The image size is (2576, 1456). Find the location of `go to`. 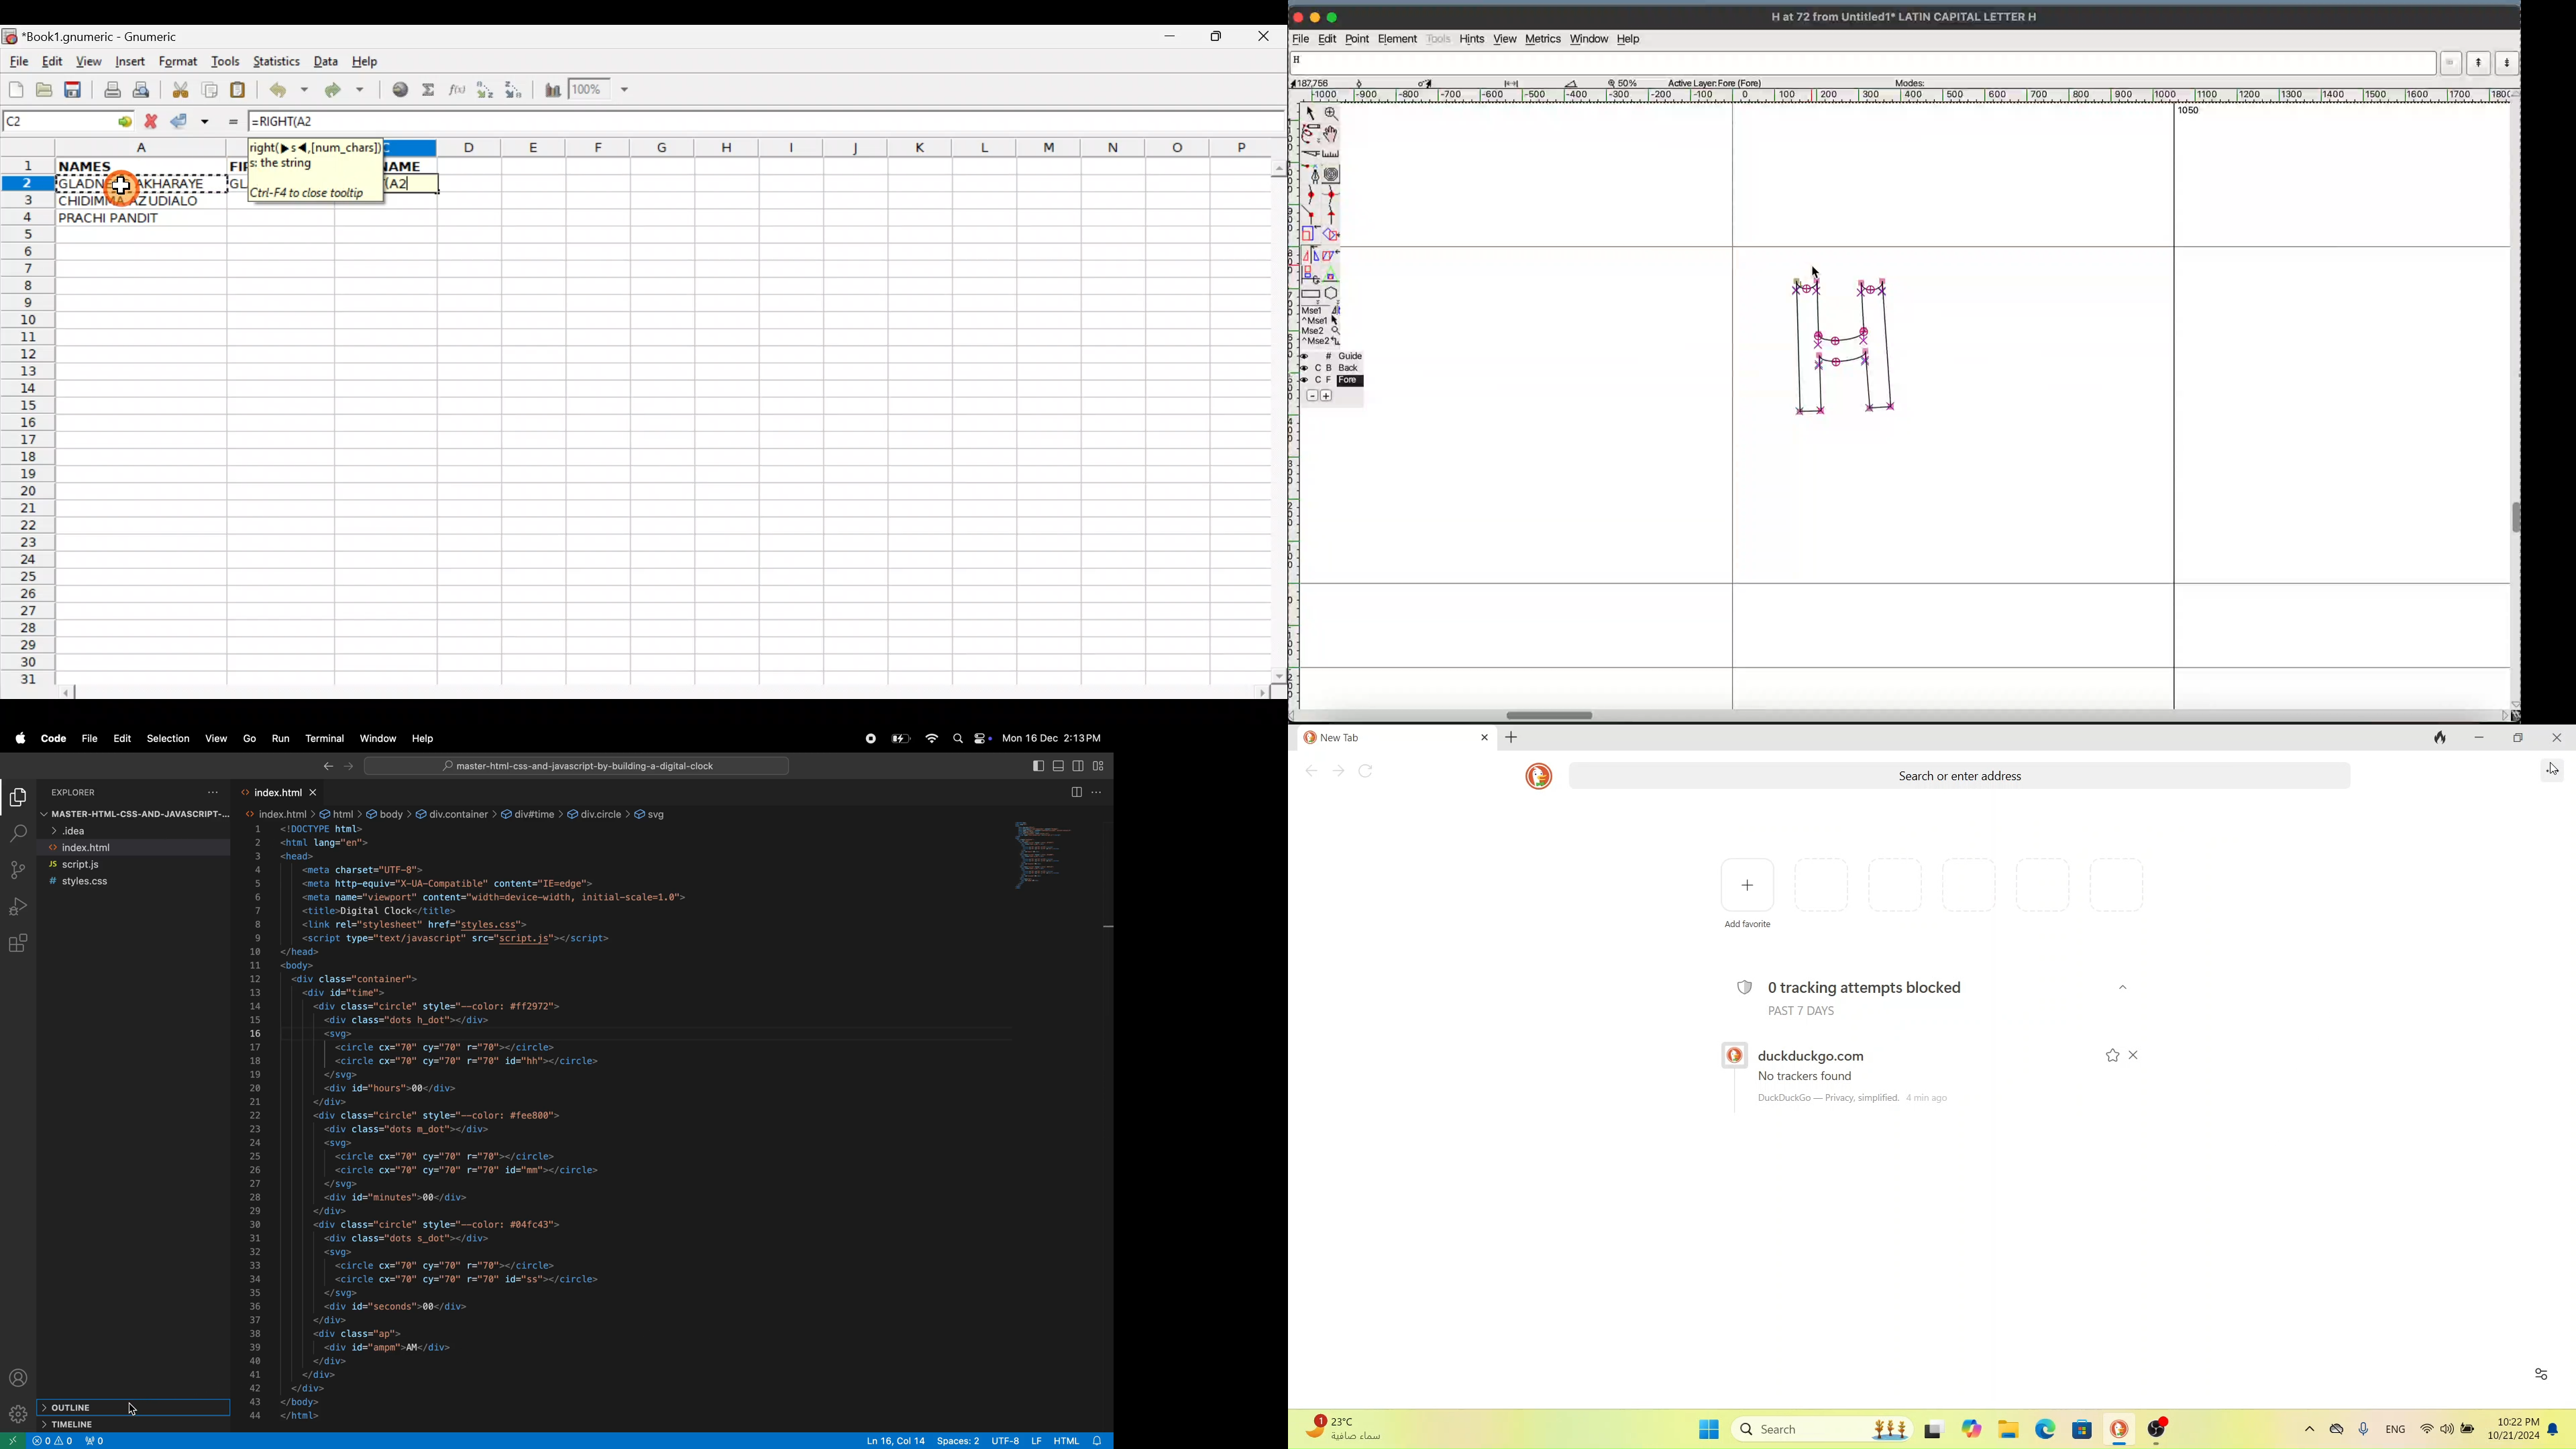

go to is located at coordinates (123, 119).